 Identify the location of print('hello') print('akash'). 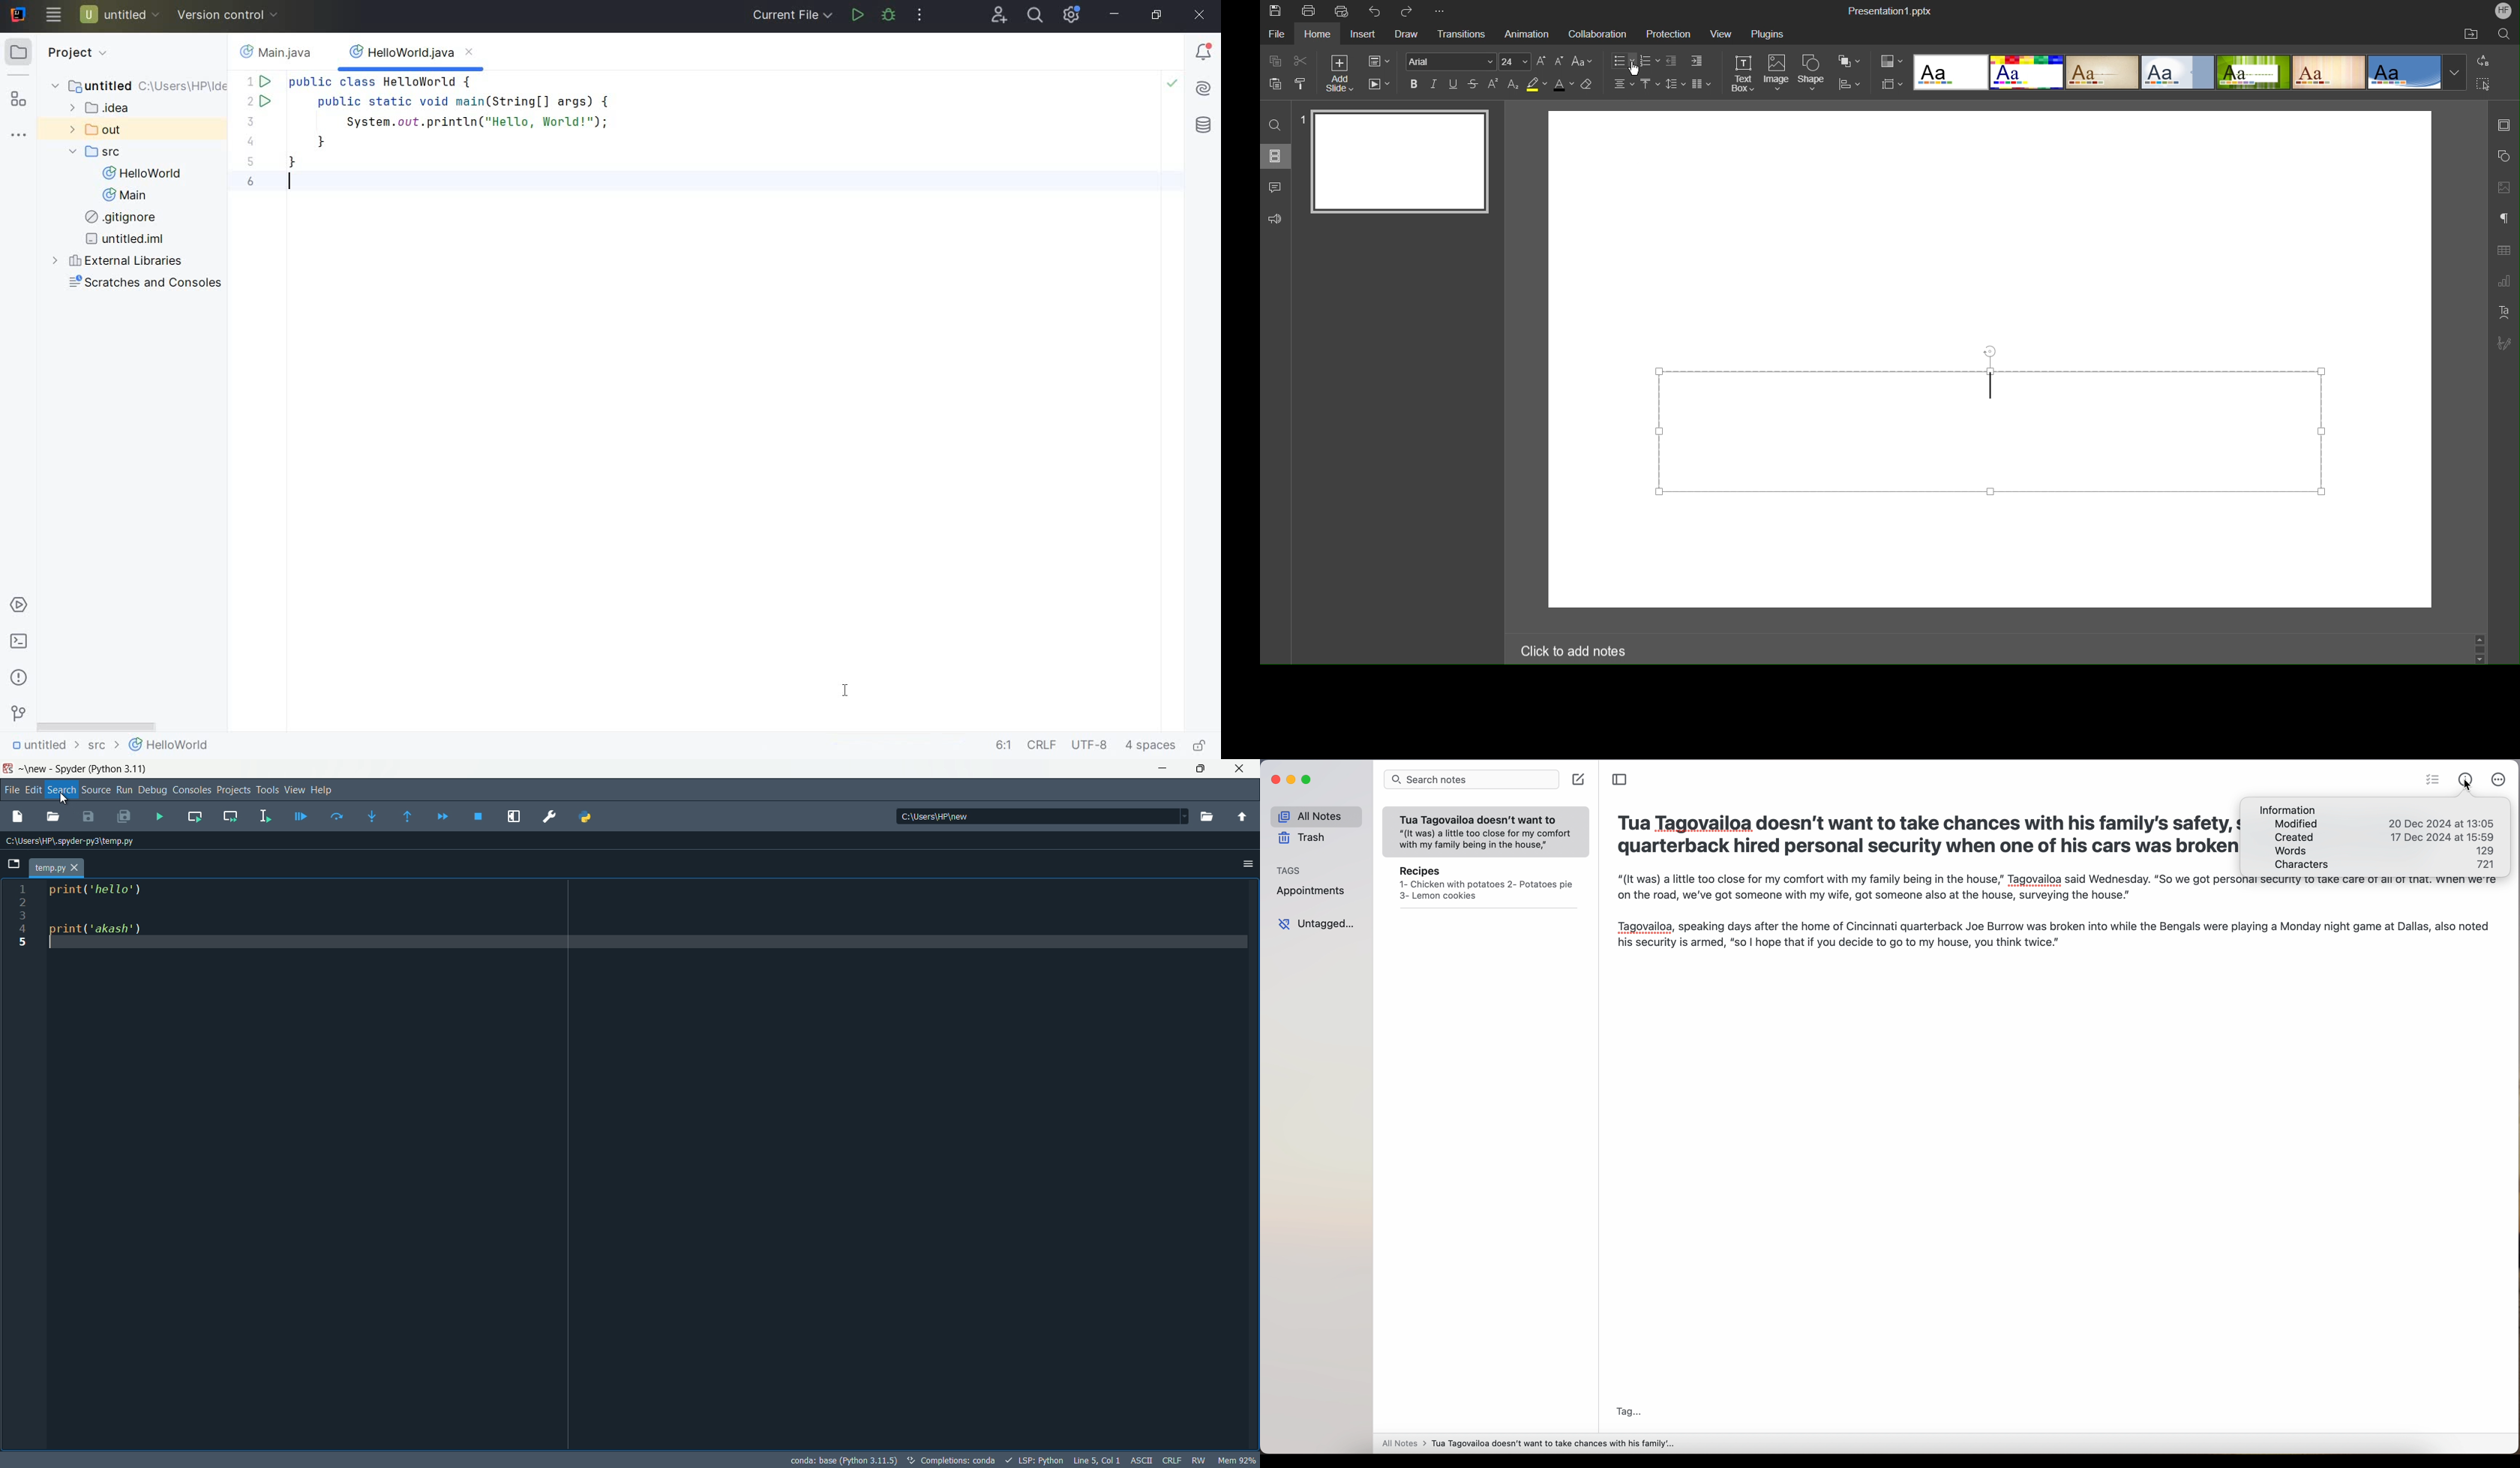
(648, 1164).